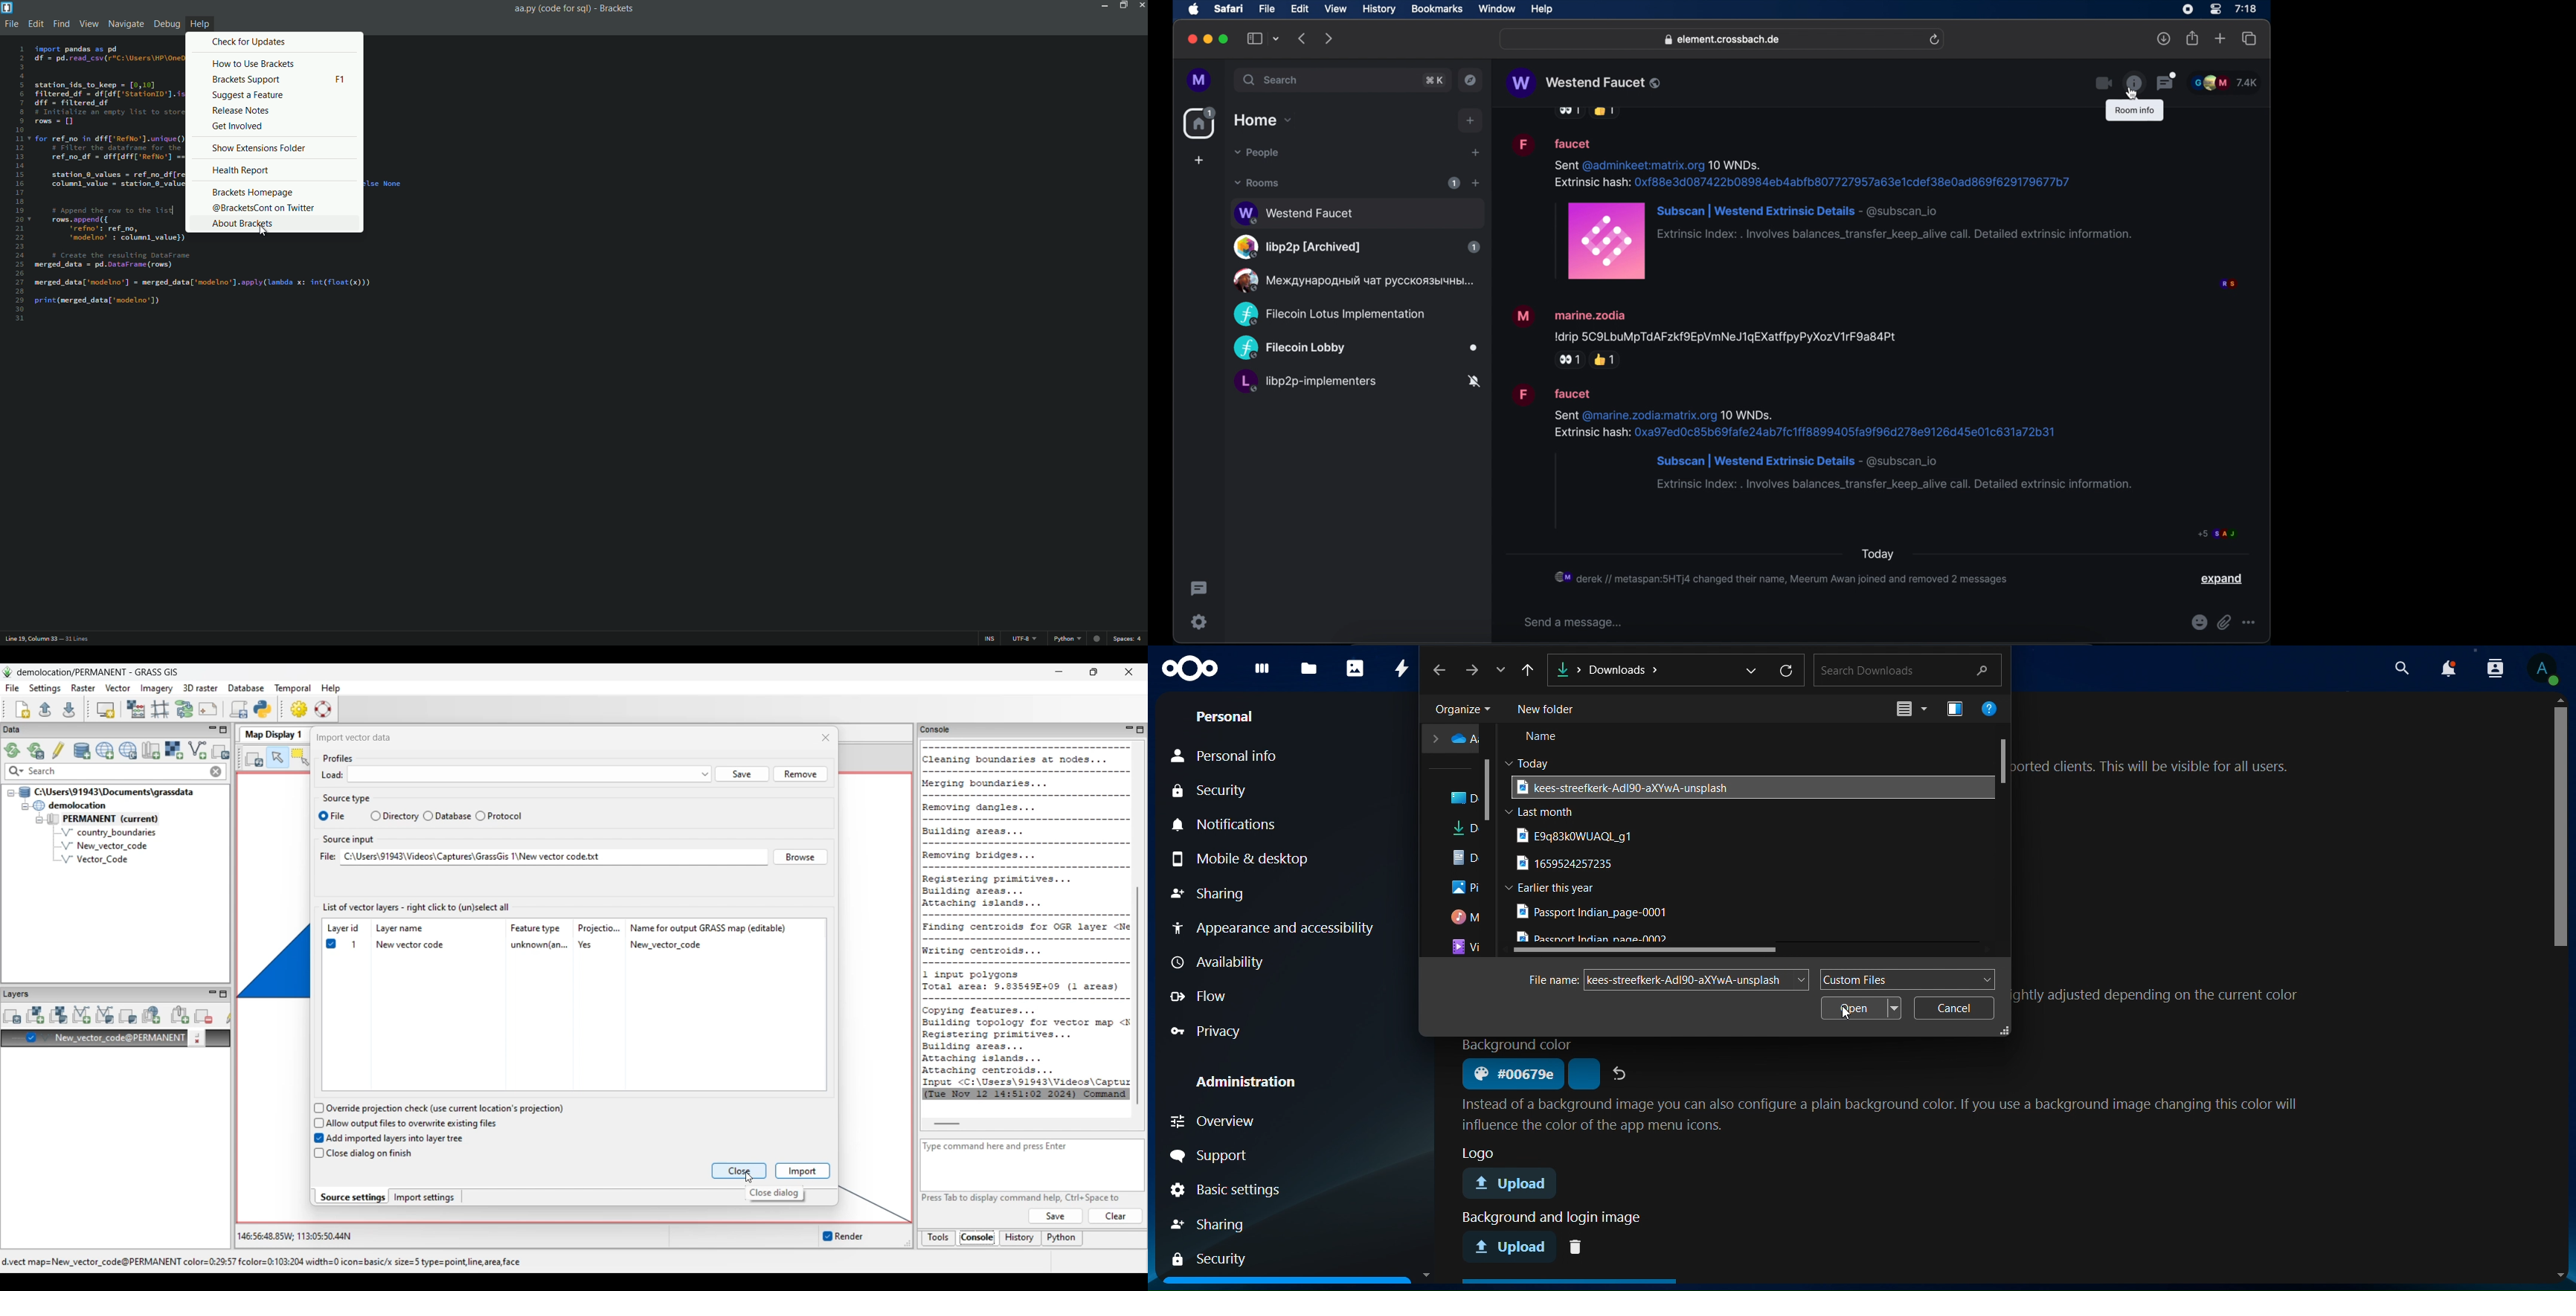 The height and width of the screenshot is (1316, 2576). Describe the element at coordinates (1620, 787) in the screenshot. I see `file` at that location.